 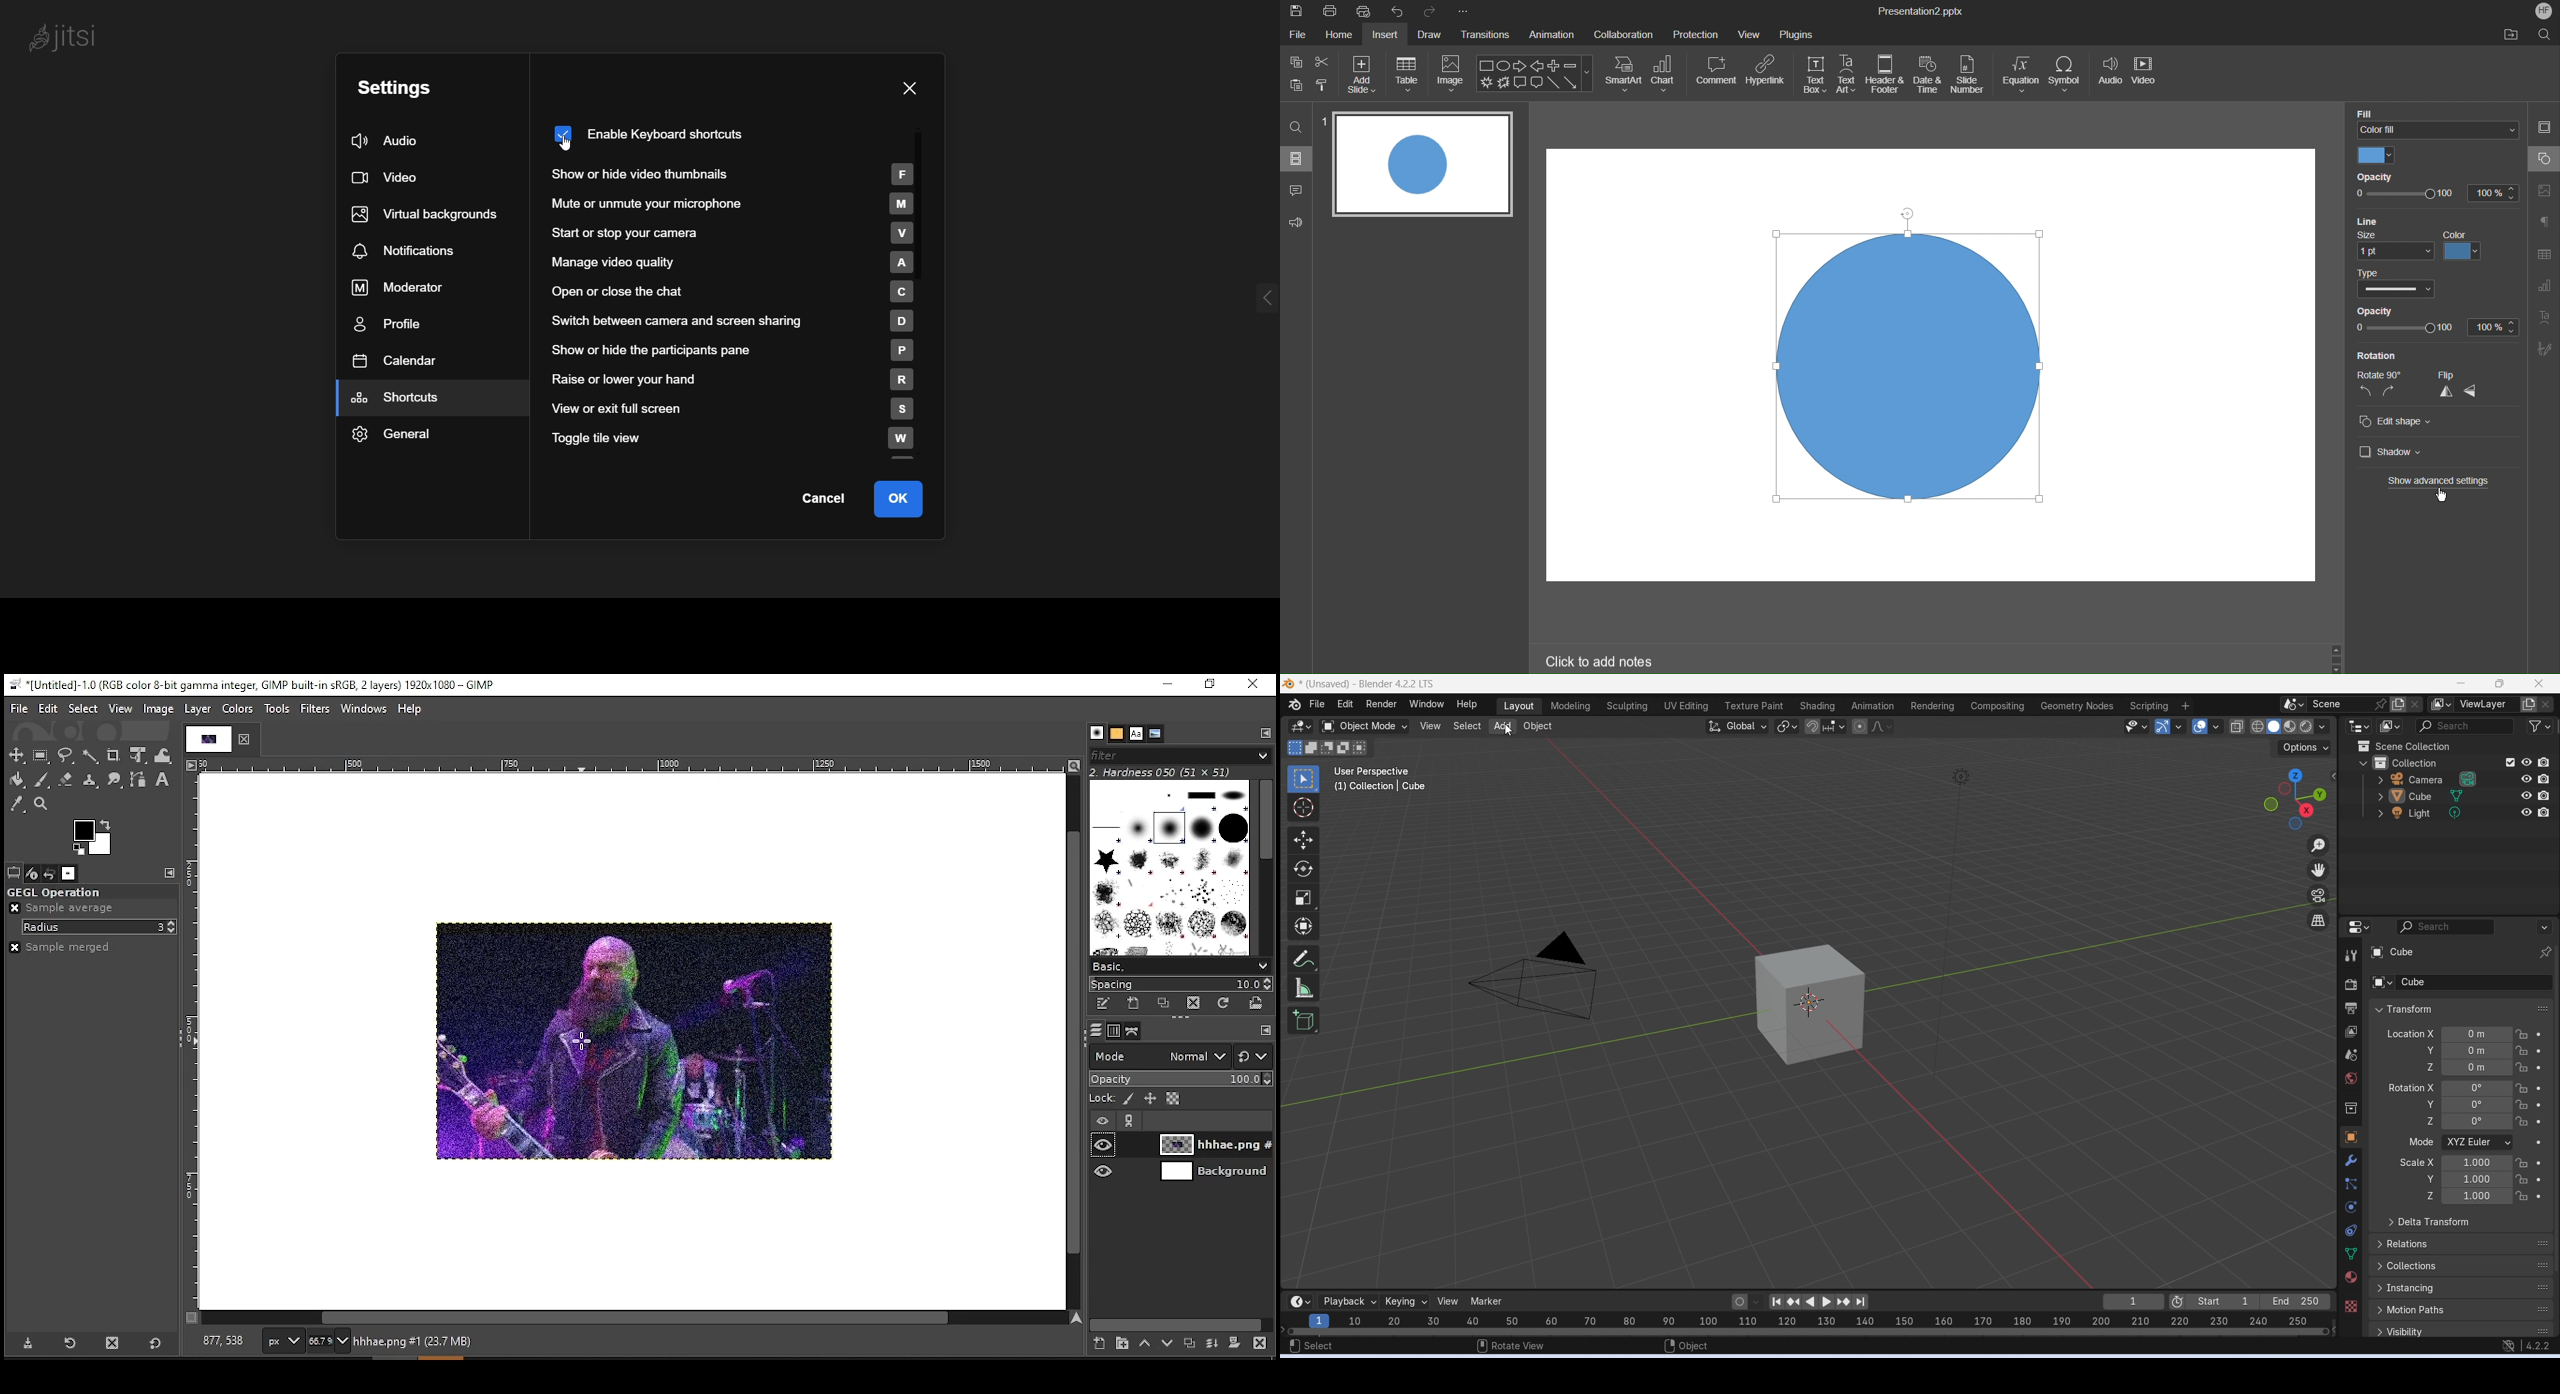 I want to click on object mode, so click(x=1365, y=727).